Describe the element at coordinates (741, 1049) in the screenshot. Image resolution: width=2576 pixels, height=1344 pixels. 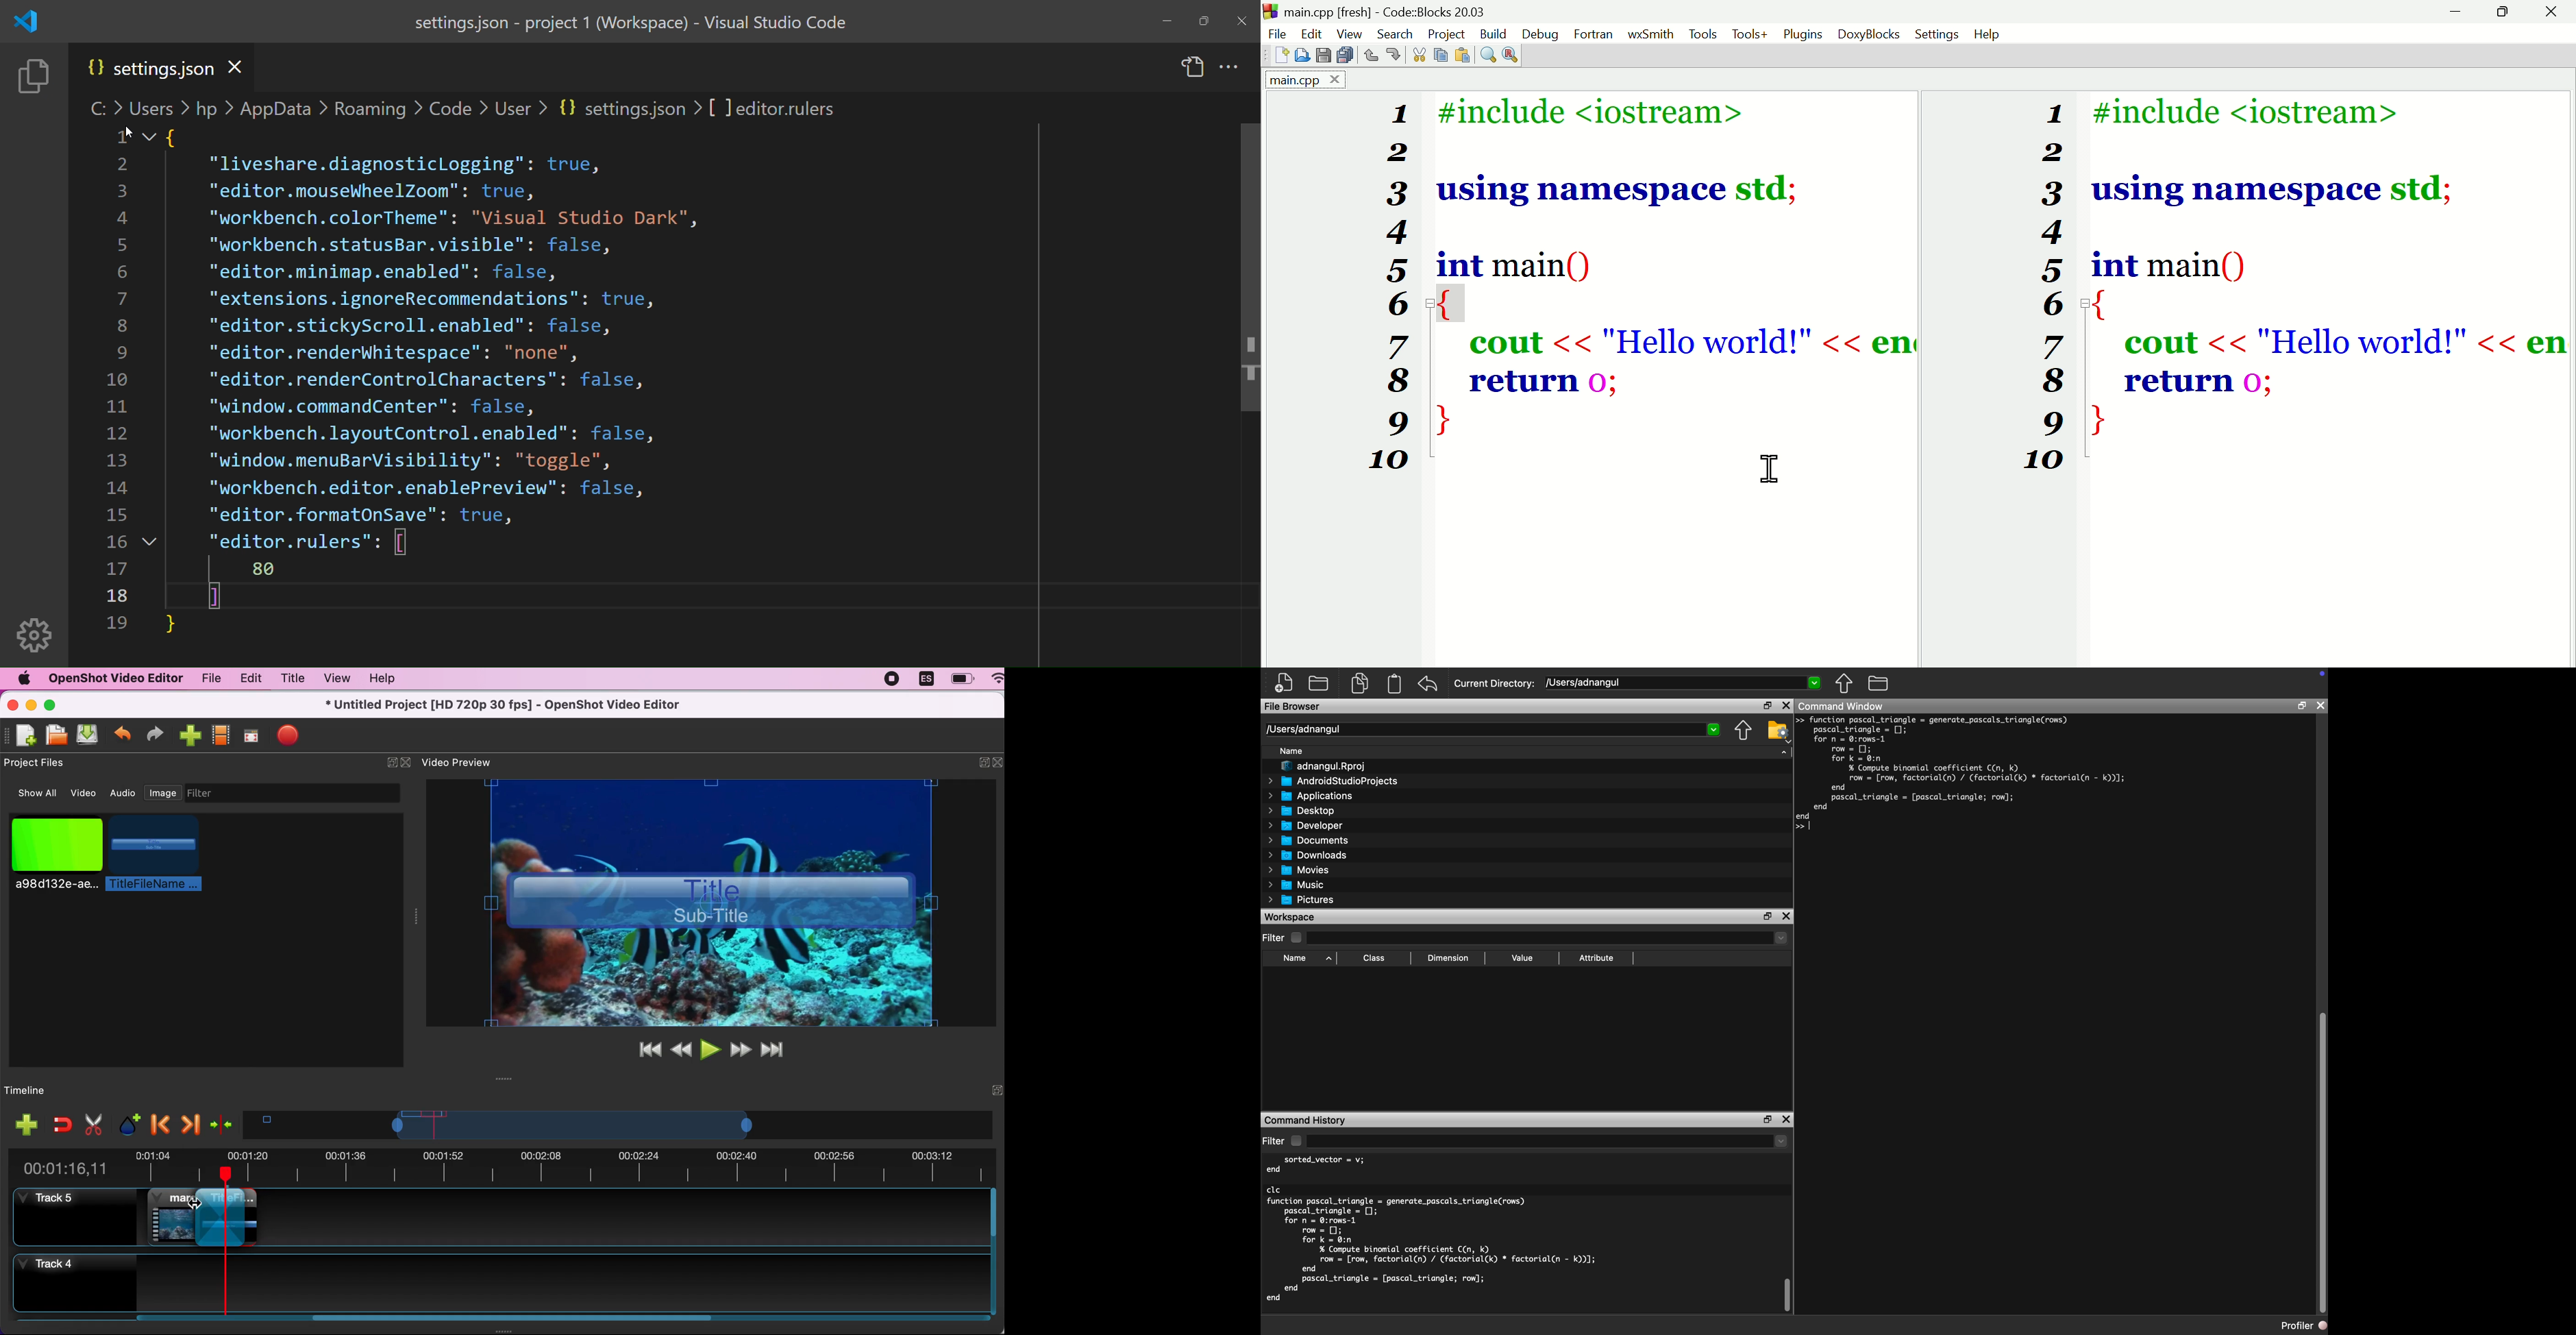
I see `fast forward` at that location.